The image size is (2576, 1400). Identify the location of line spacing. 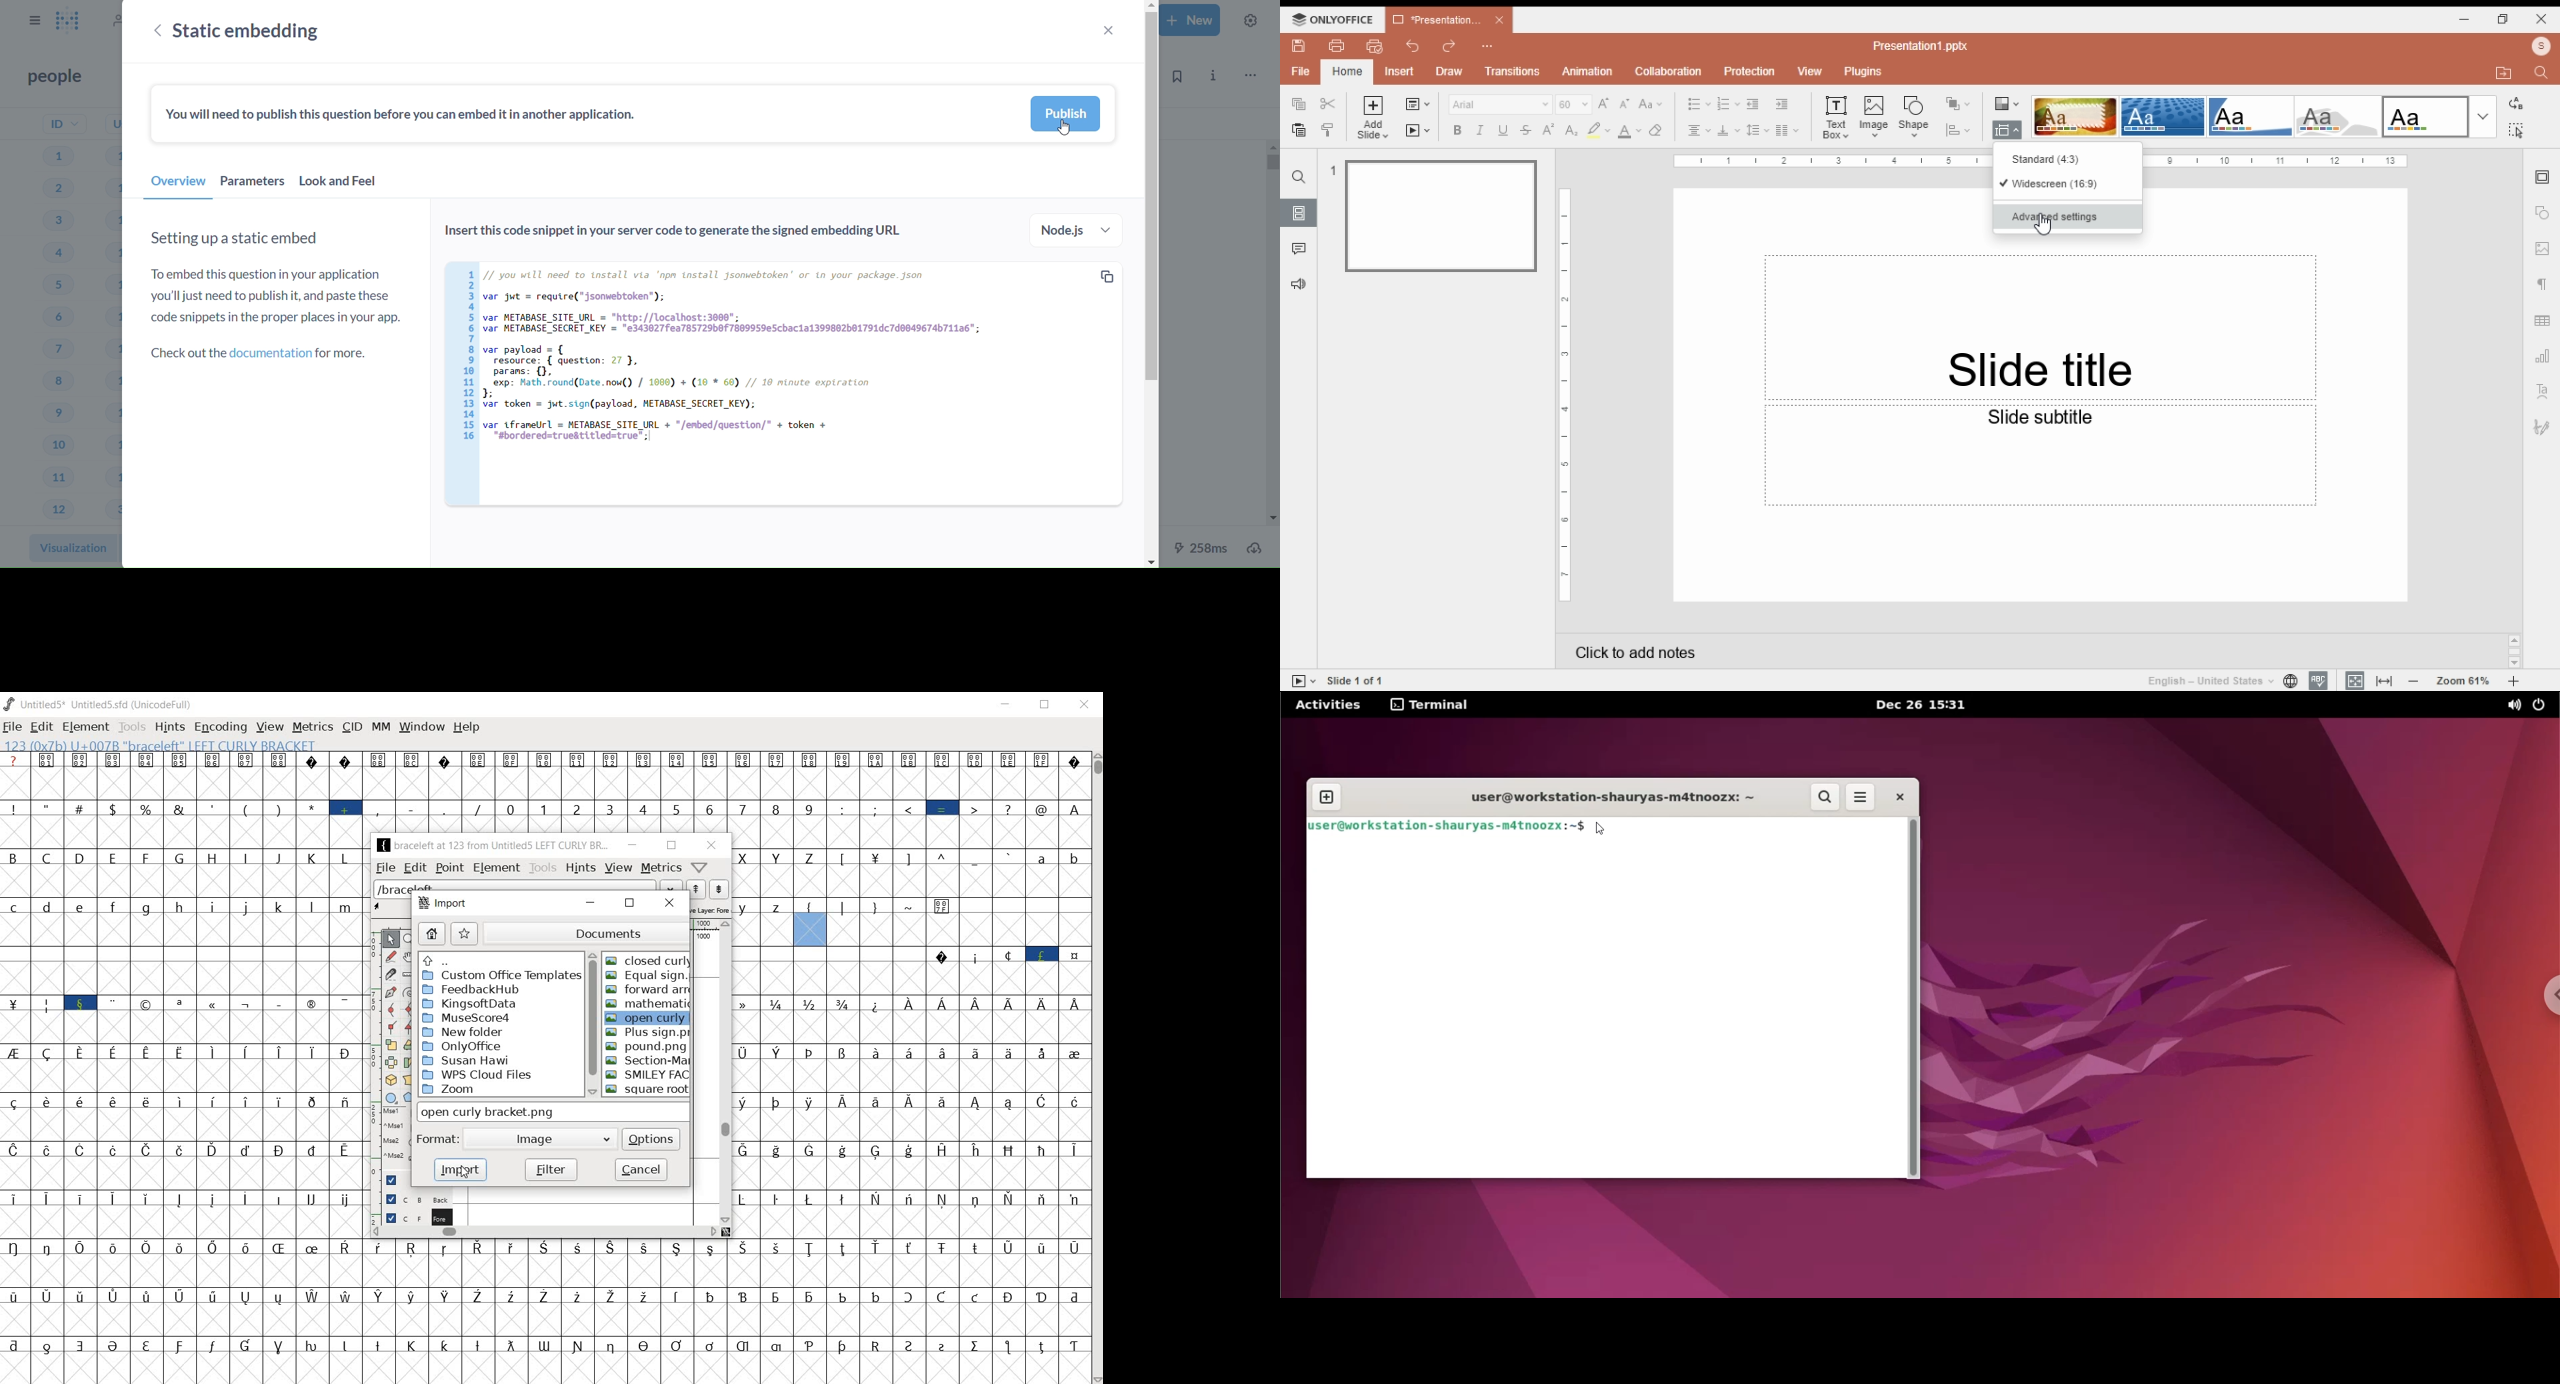
(1758, 131).